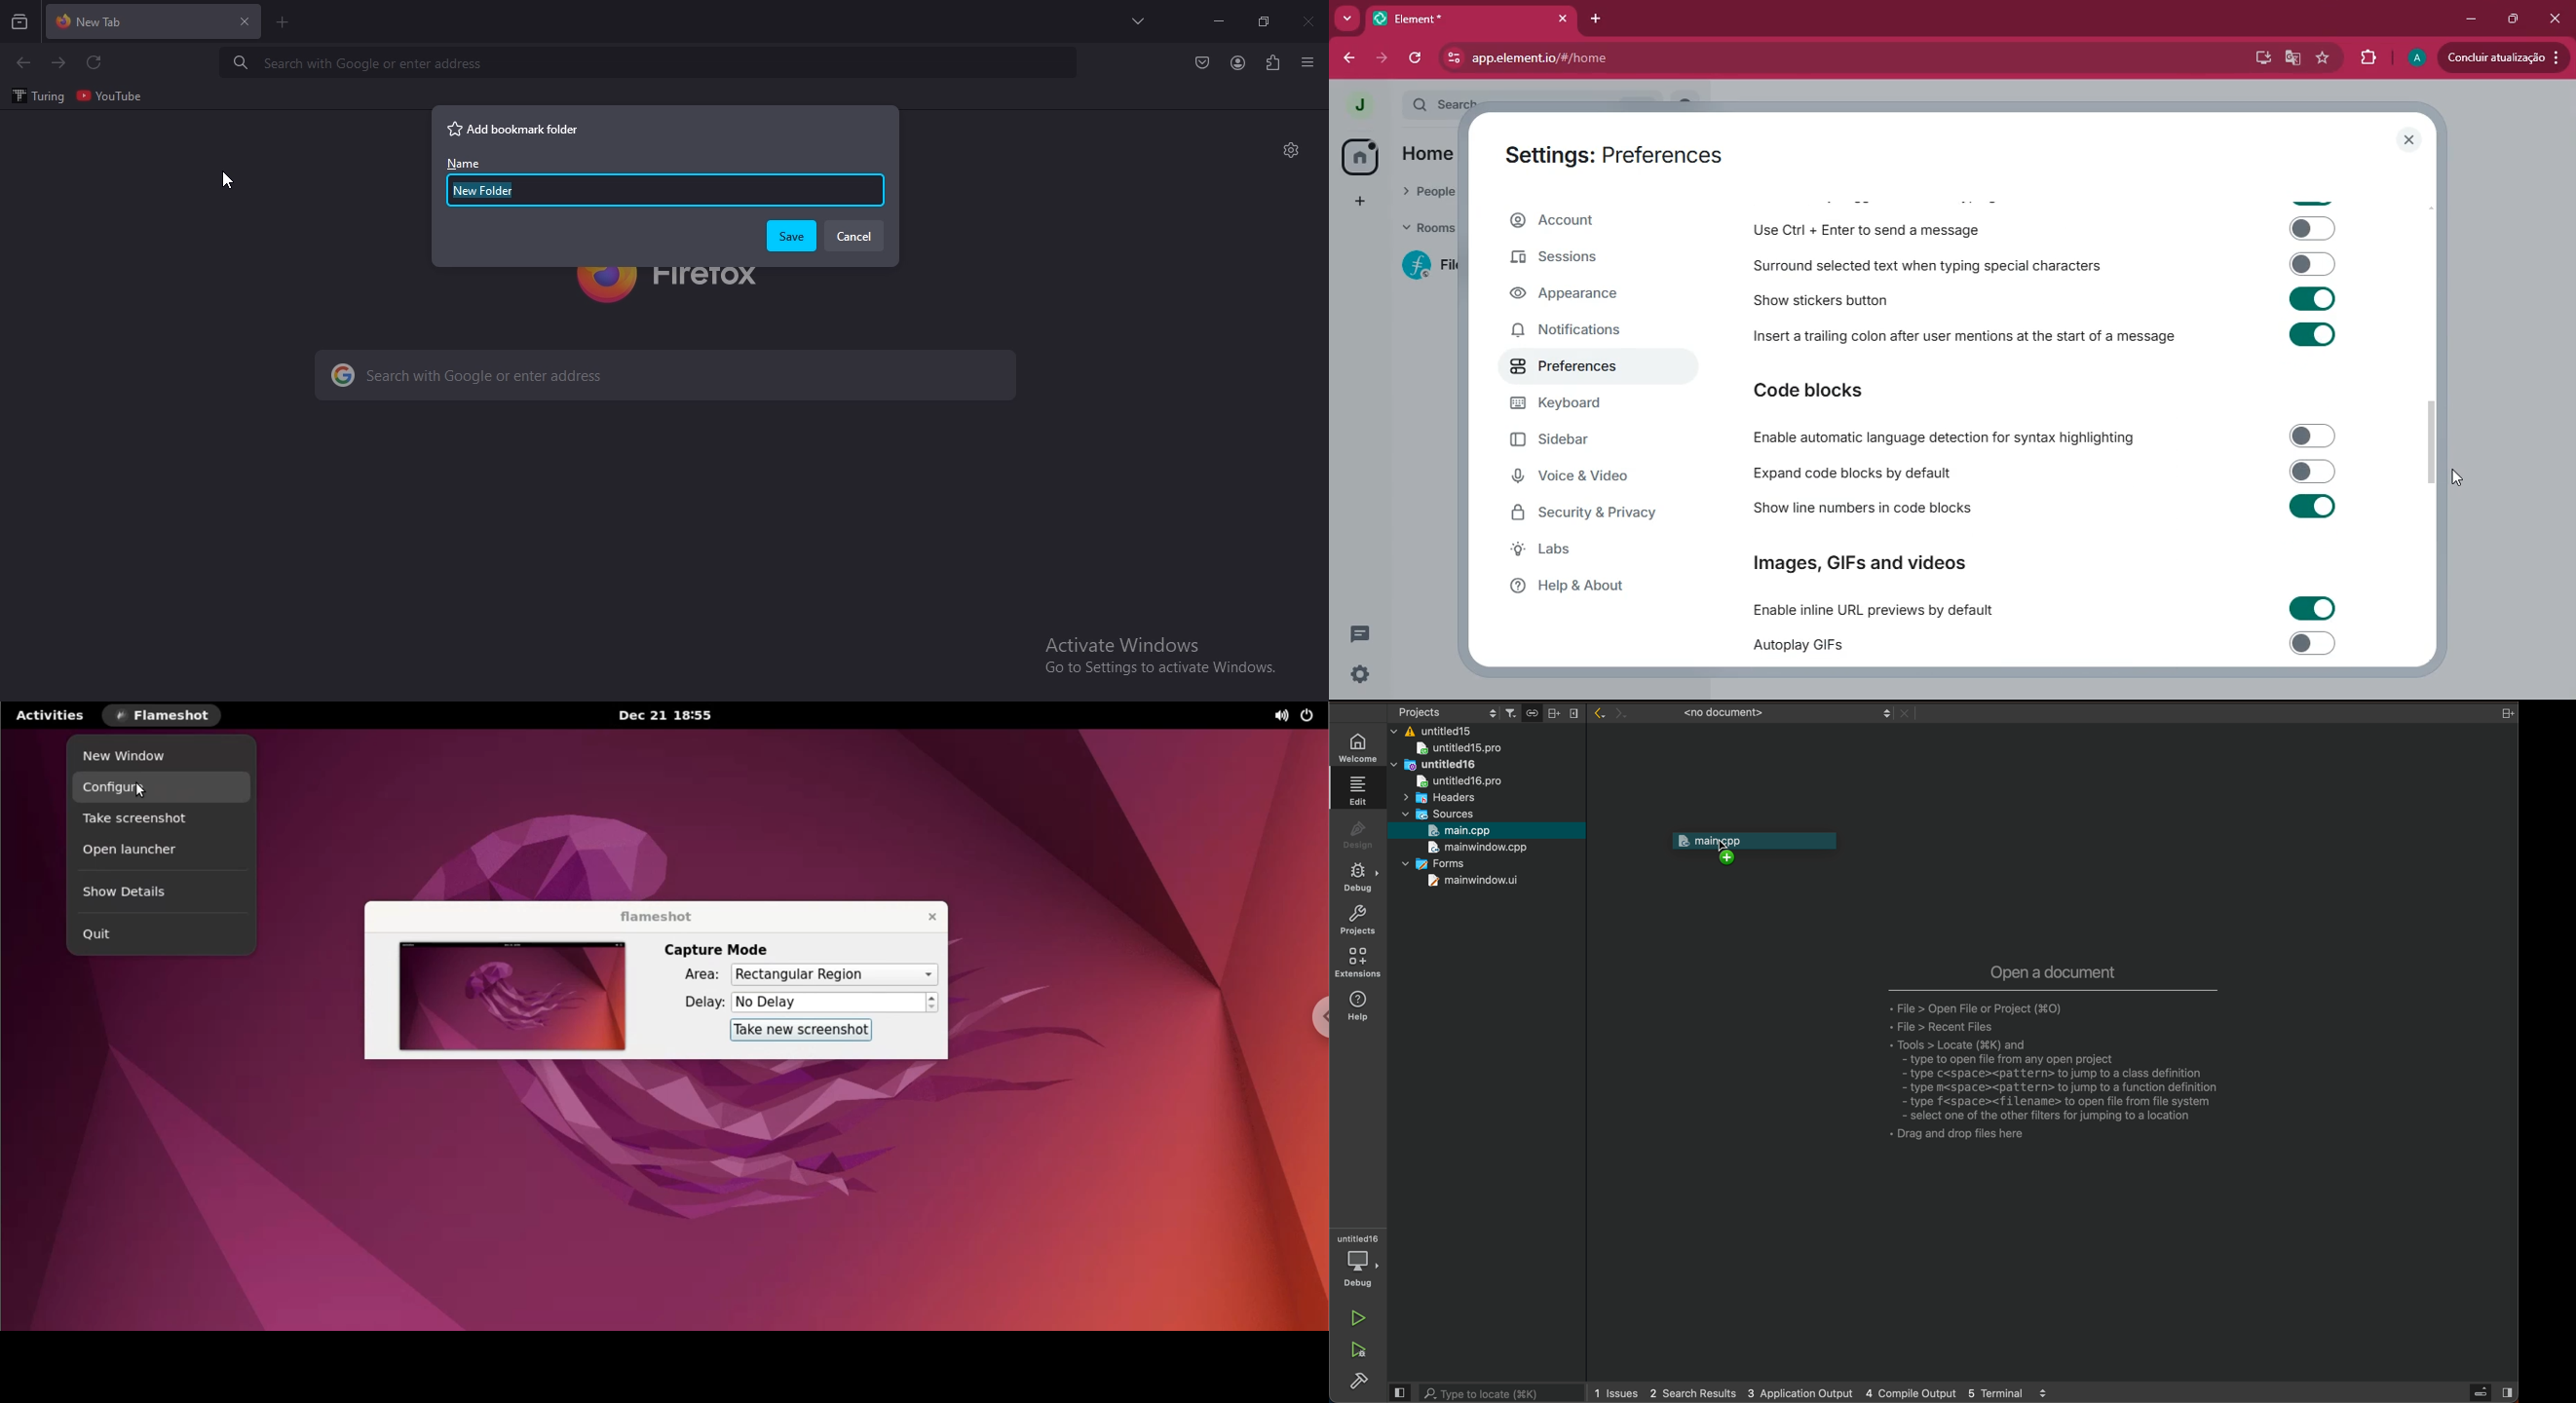  Describe the element at coordinates (1913, 1393) in the screenshot. I see `4 compile output` at that location.